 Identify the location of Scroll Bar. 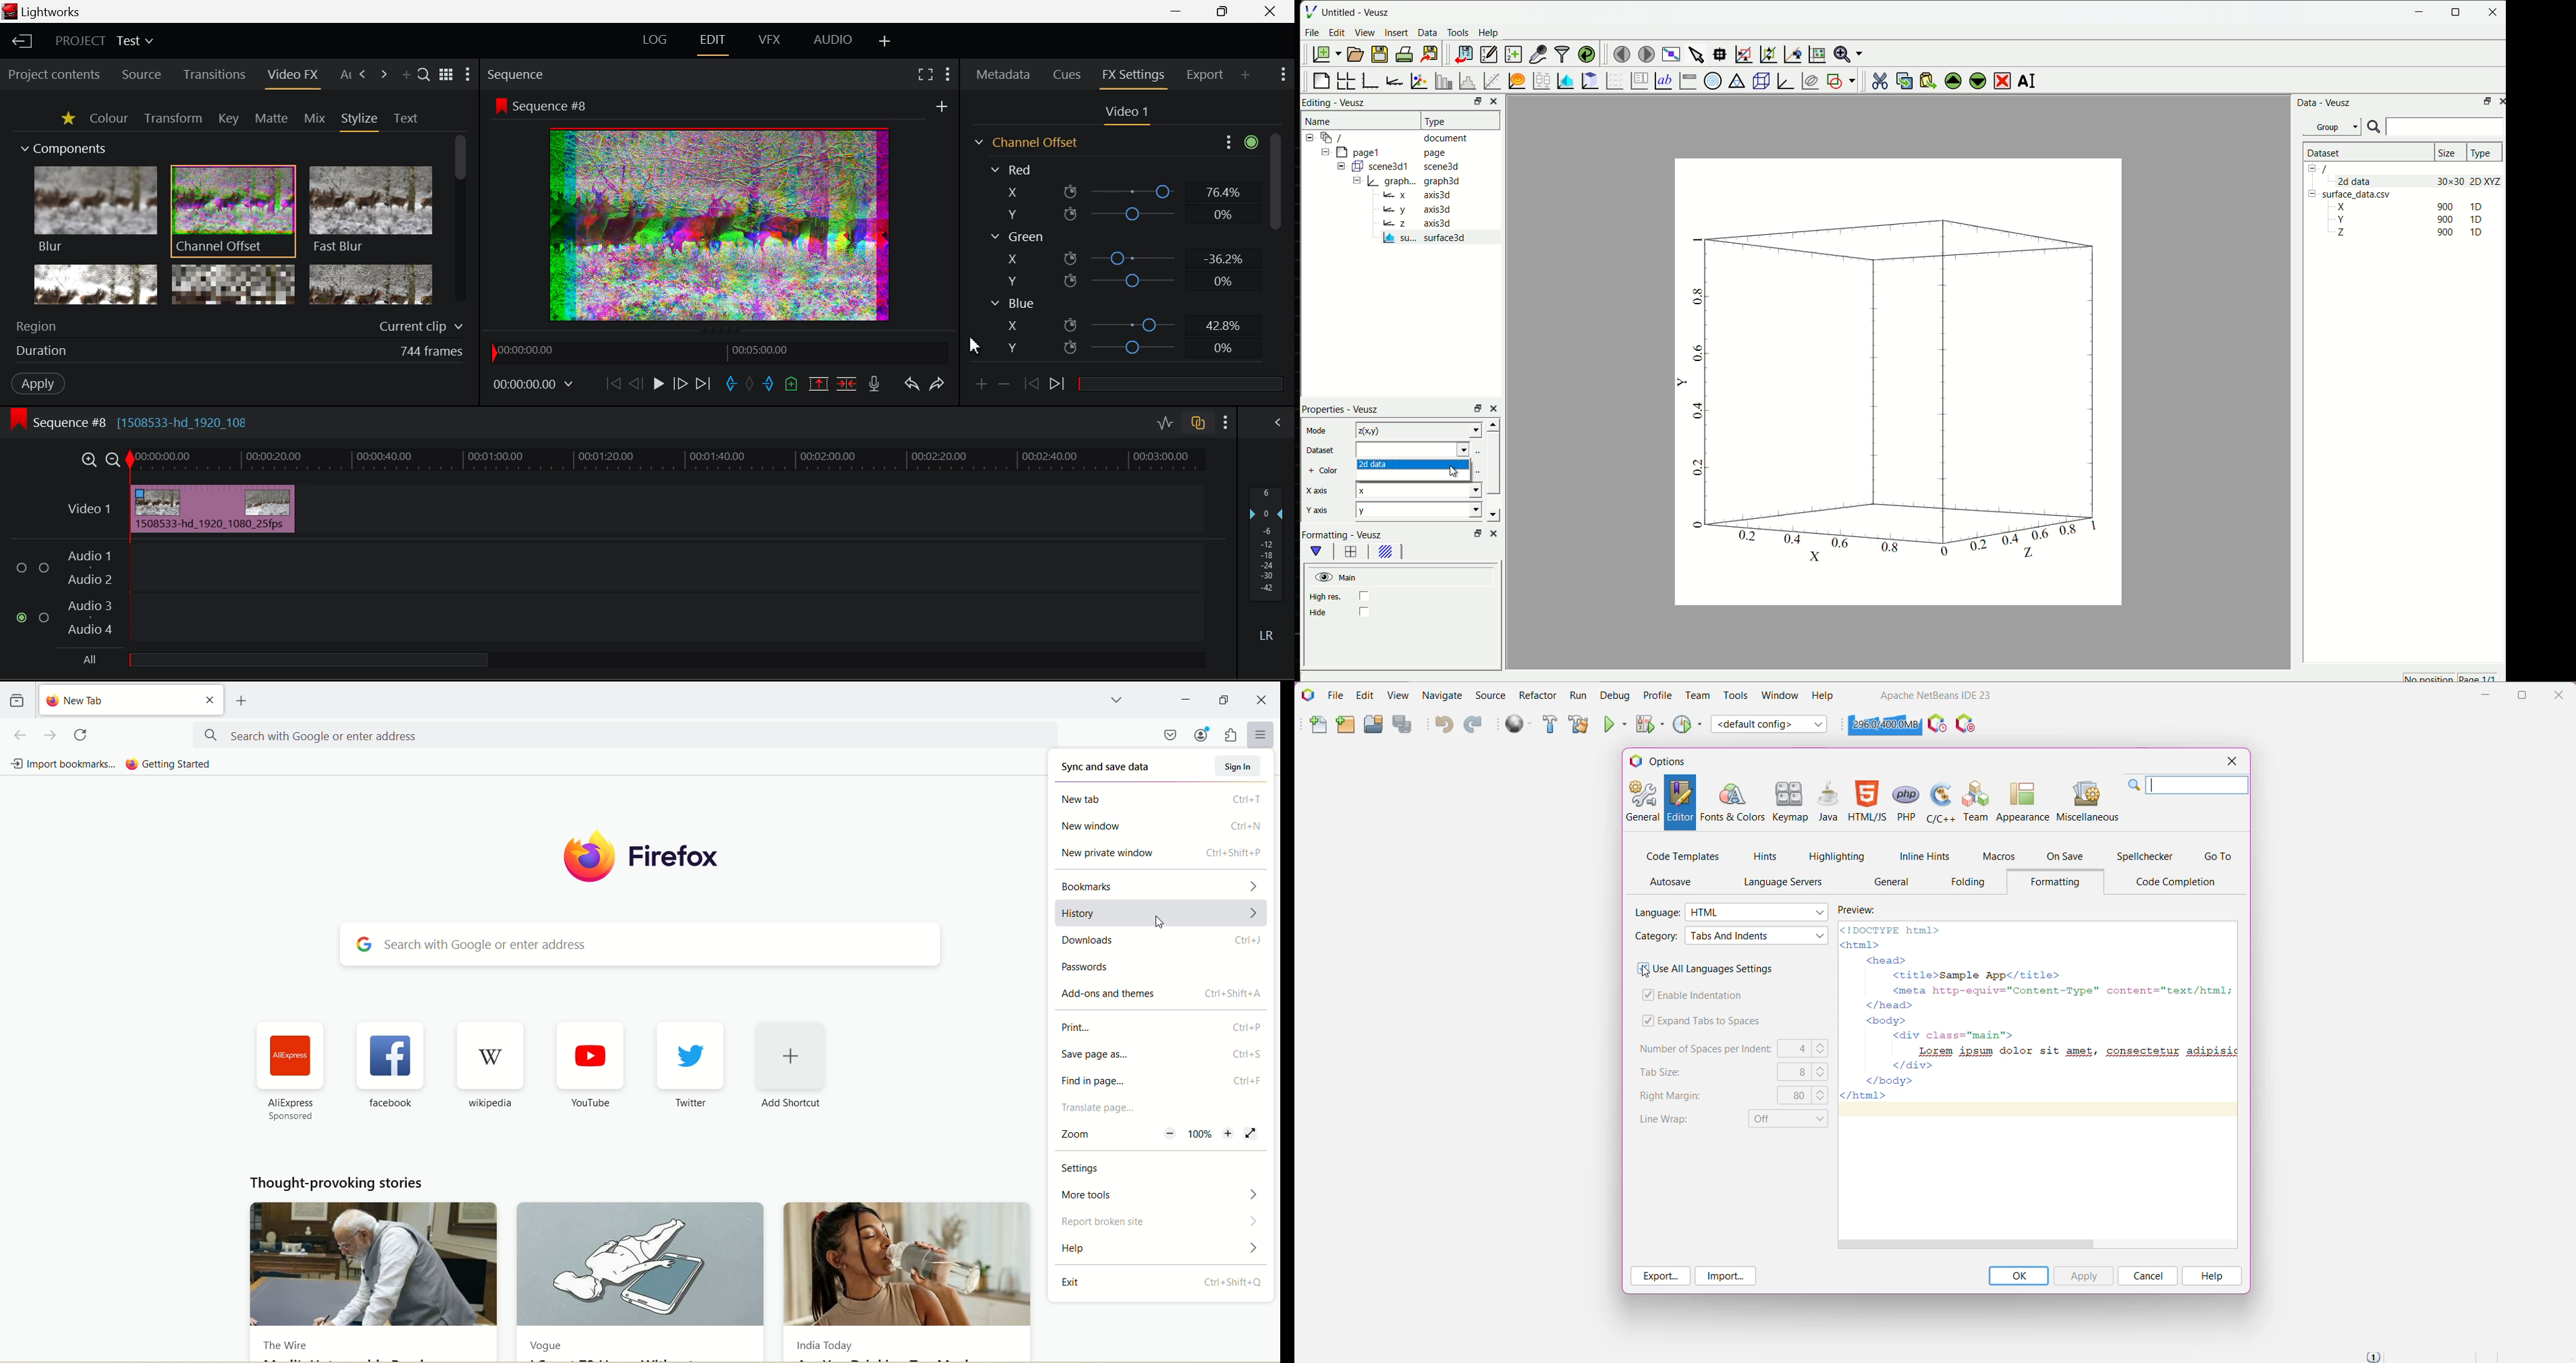
(1275, 251).